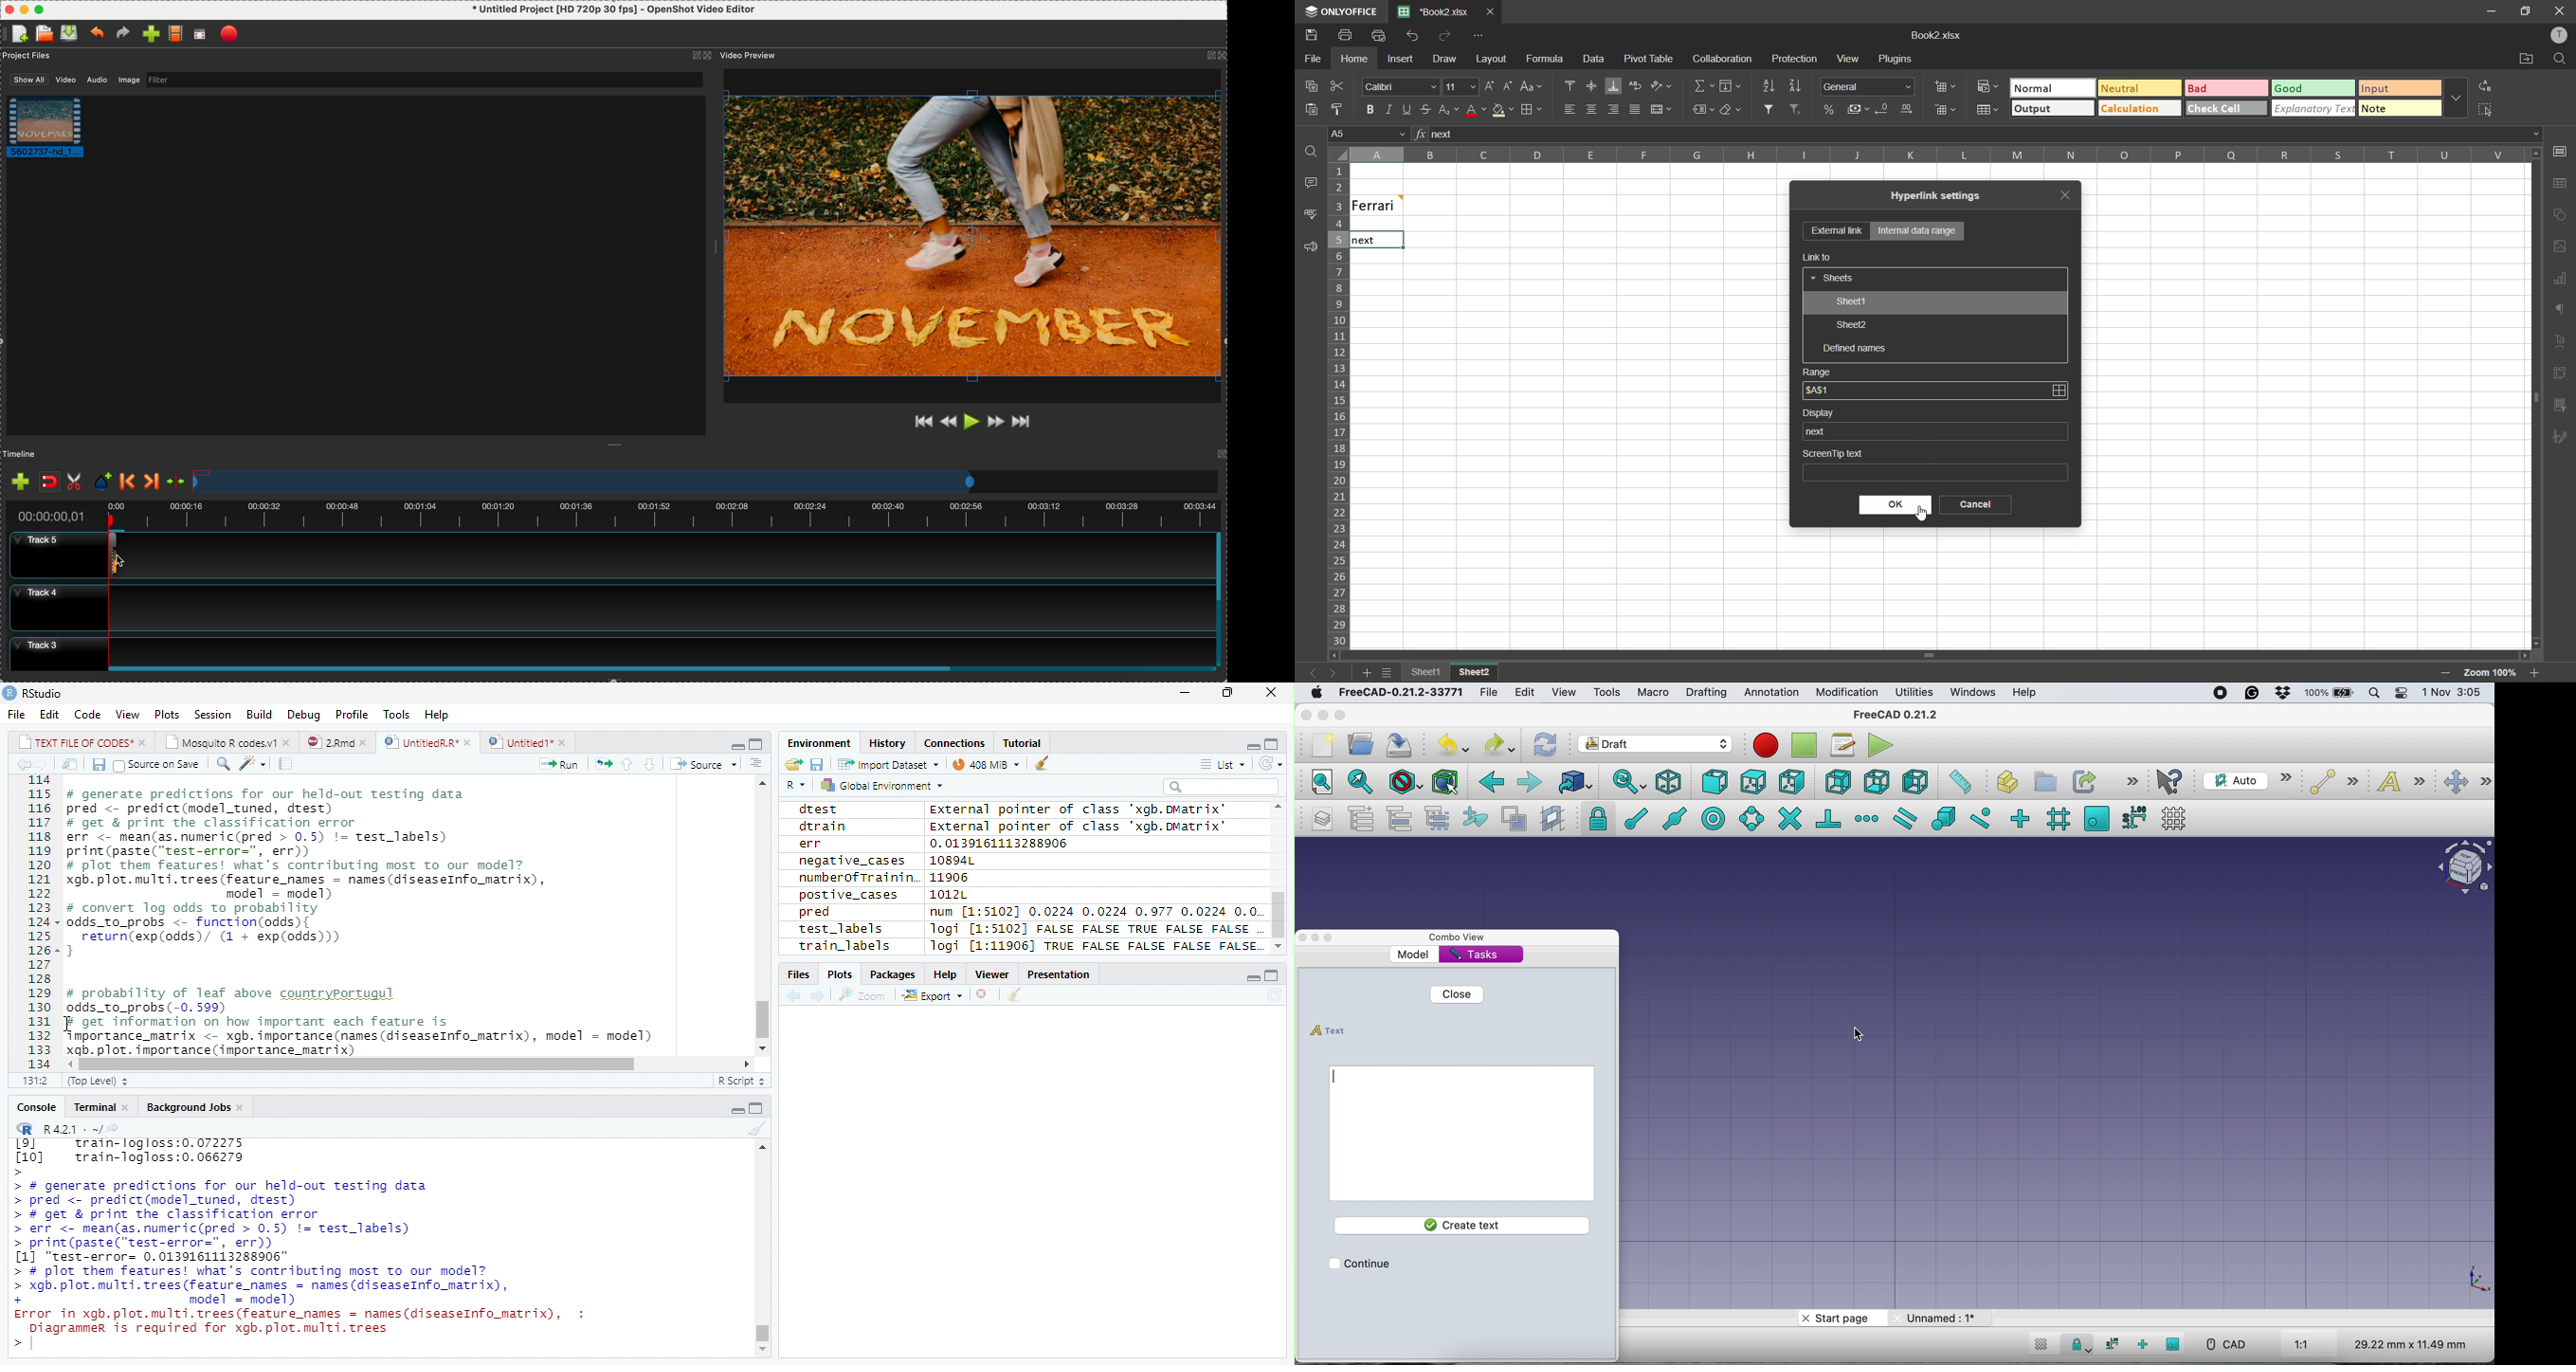 The height and width of the screenshot is (1372, 2576). What do you see at coordinates (1712, 781) in the screenshot?
I see `front` at bounding box center [1712, 781].